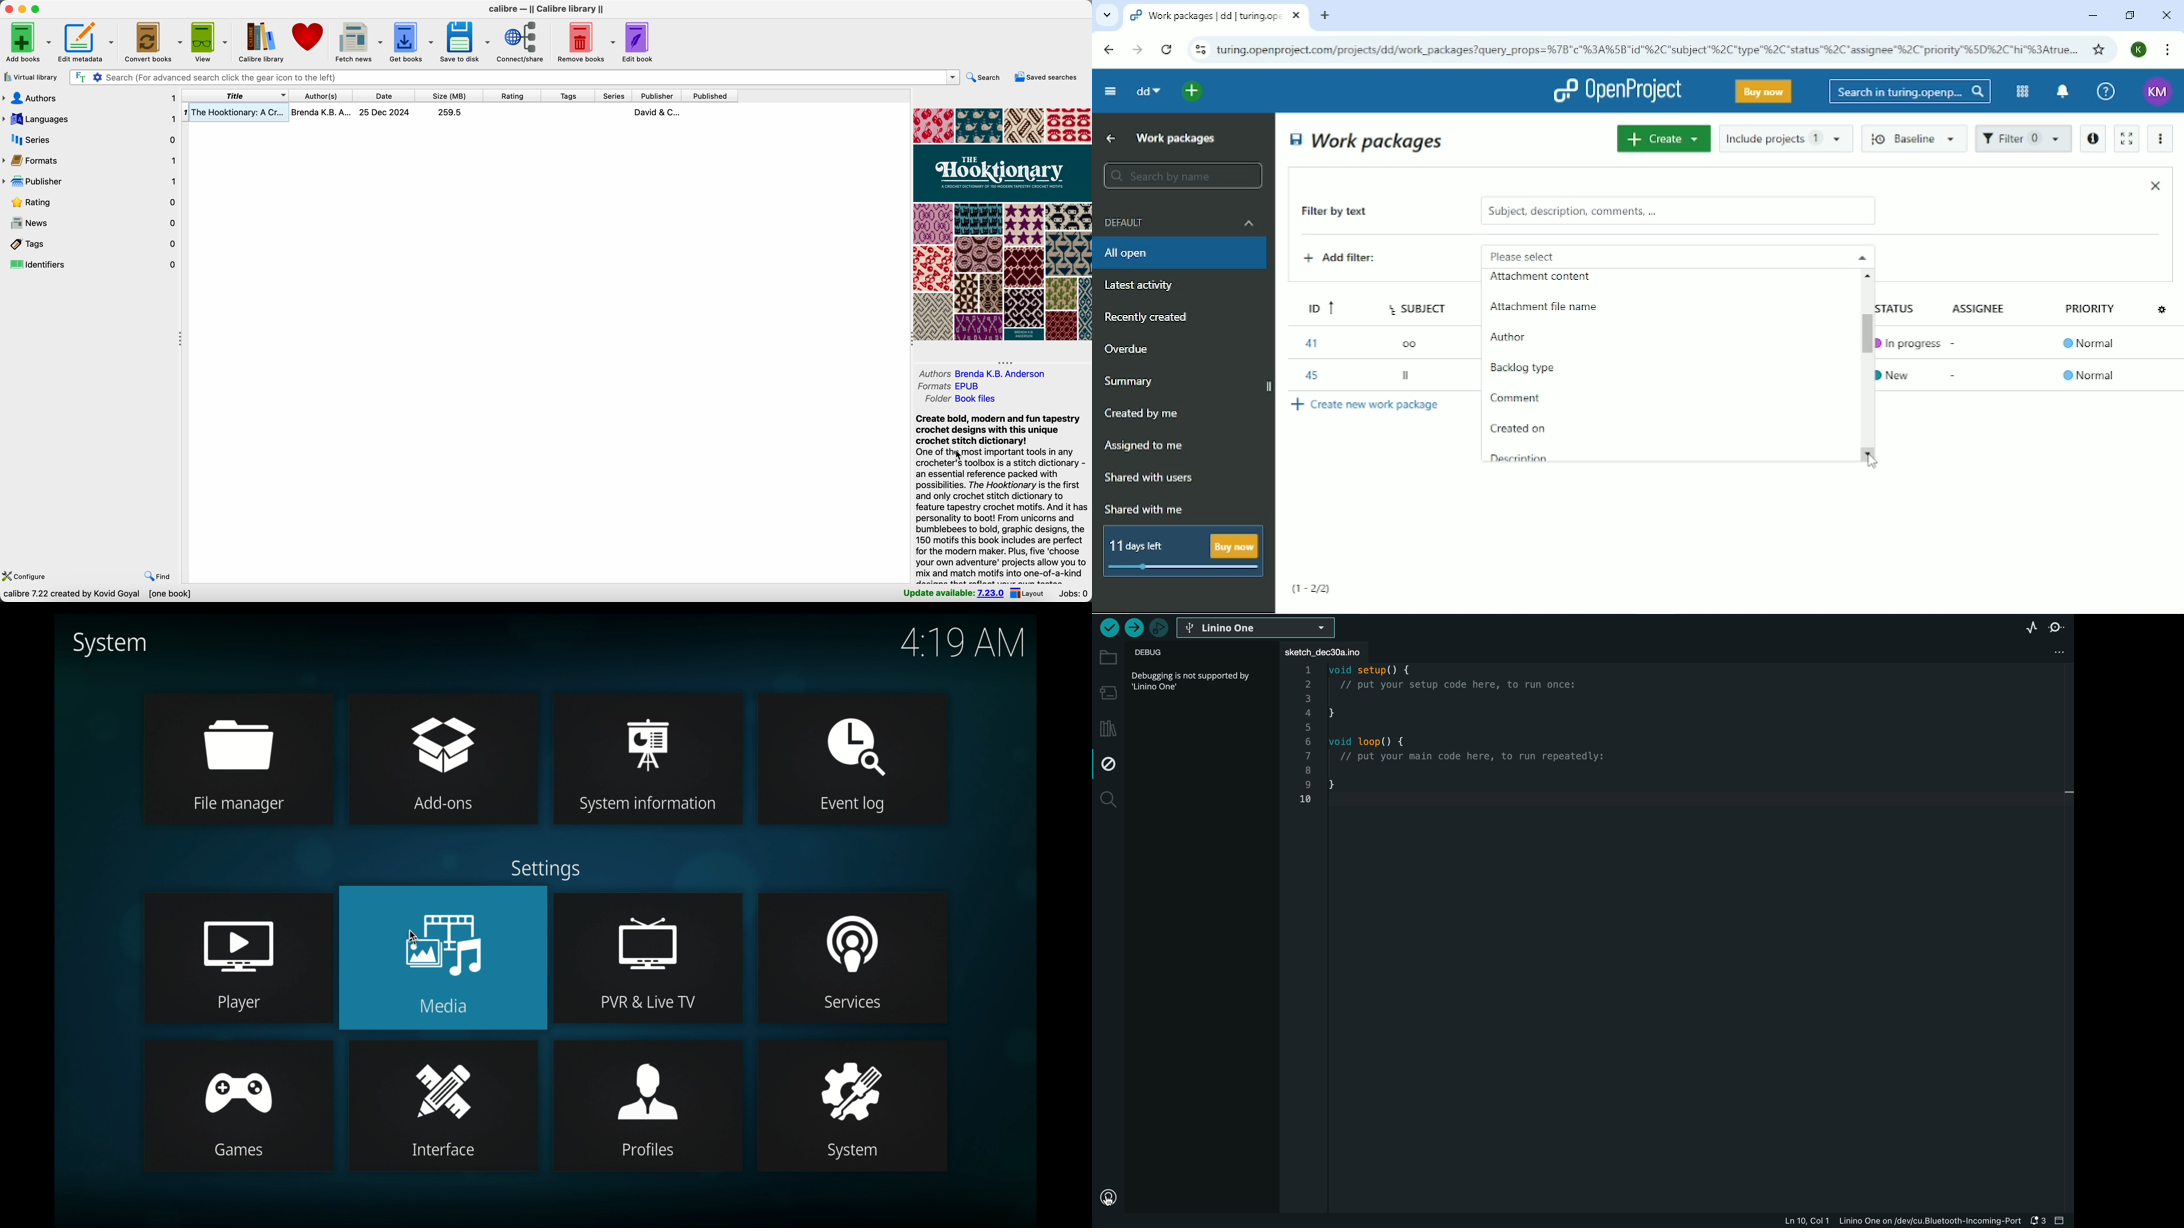  What do you see at coordinates (1906, 307) in the screenshot?
I see `Status` at bounding box center [1906, 307].